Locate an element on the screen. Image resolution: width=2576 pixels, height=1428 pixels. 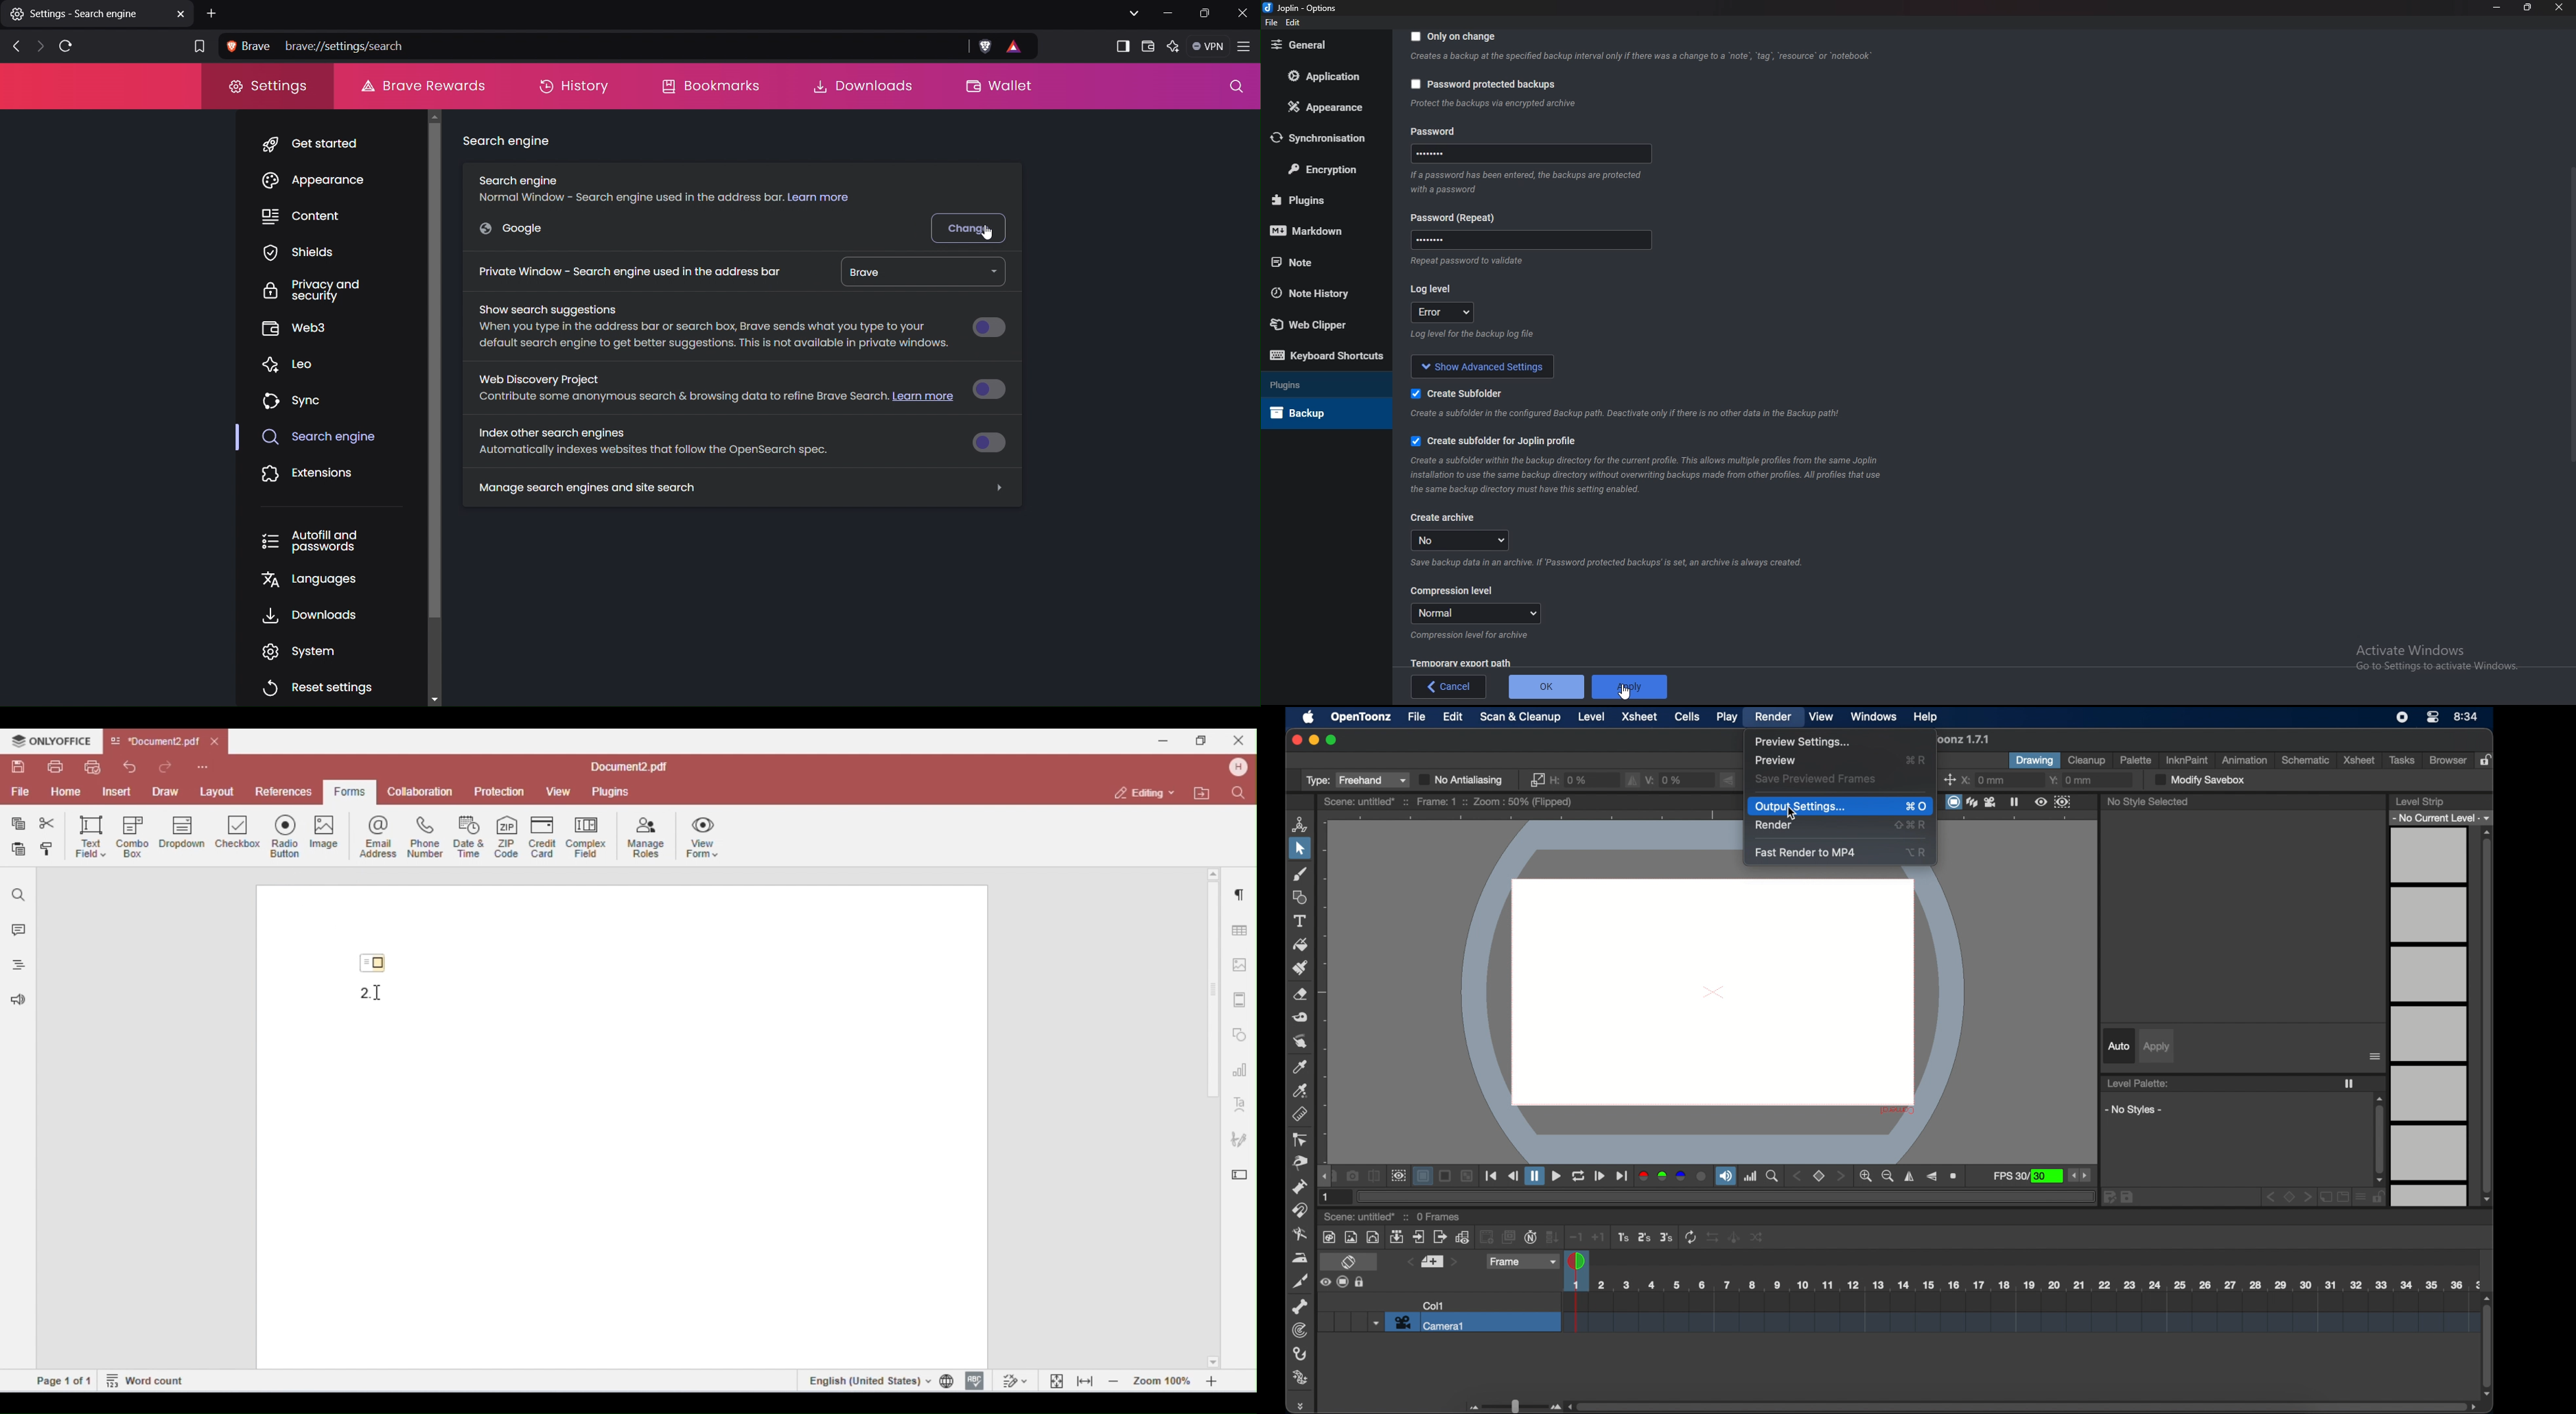
Info on subfolderf is located at coordinates (1627, 414).